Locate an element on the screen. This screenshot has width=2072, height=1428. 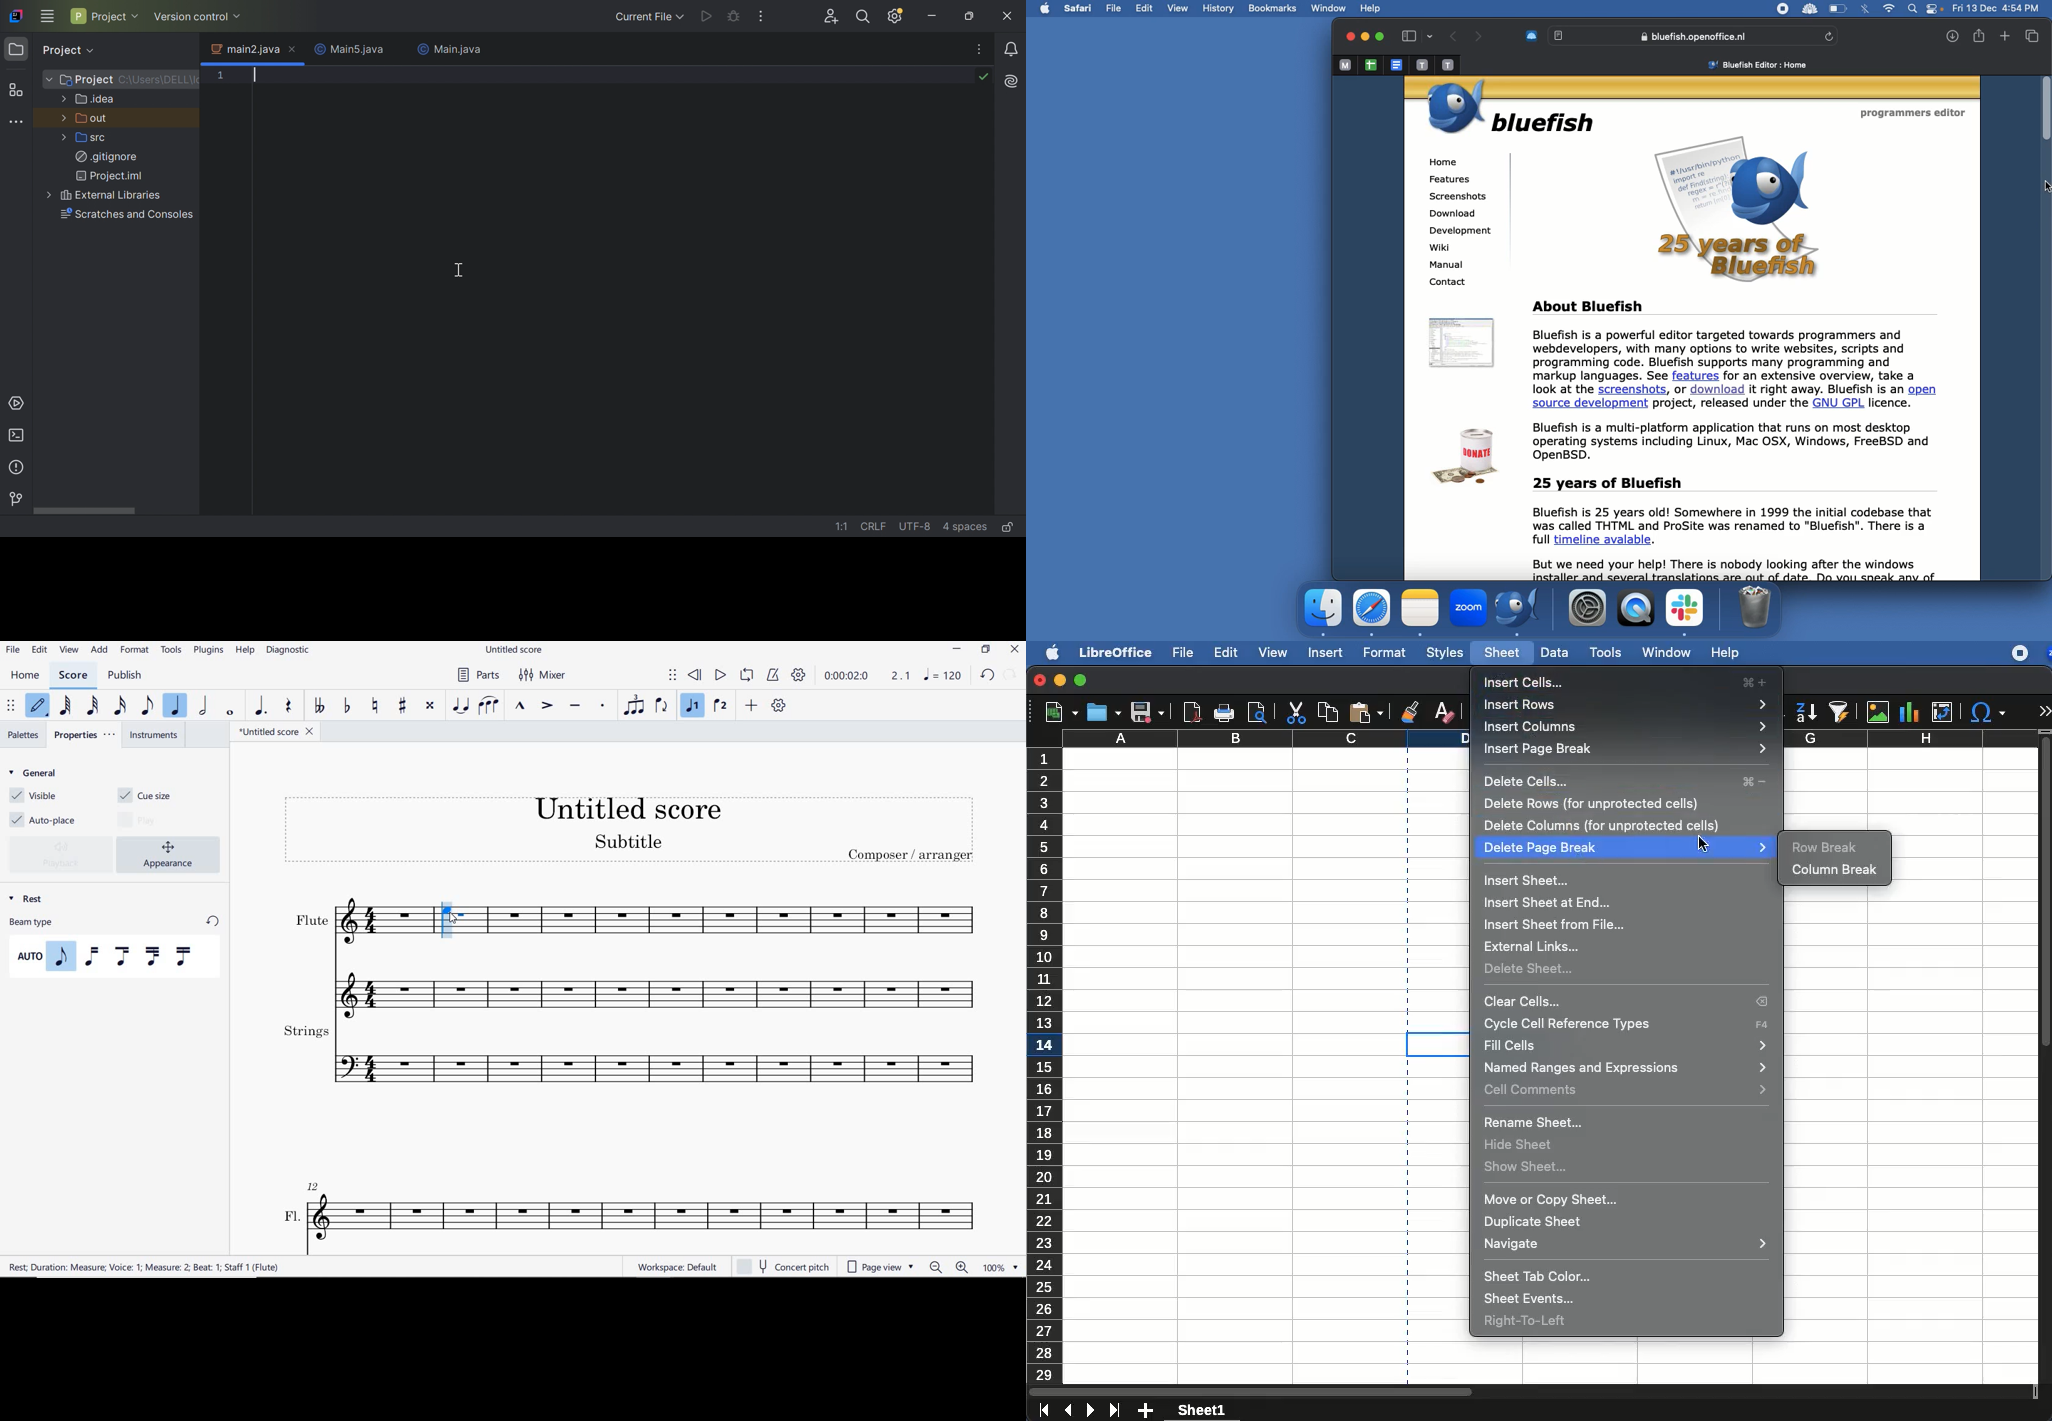
navigate is located at coordinates (1624, 1244).